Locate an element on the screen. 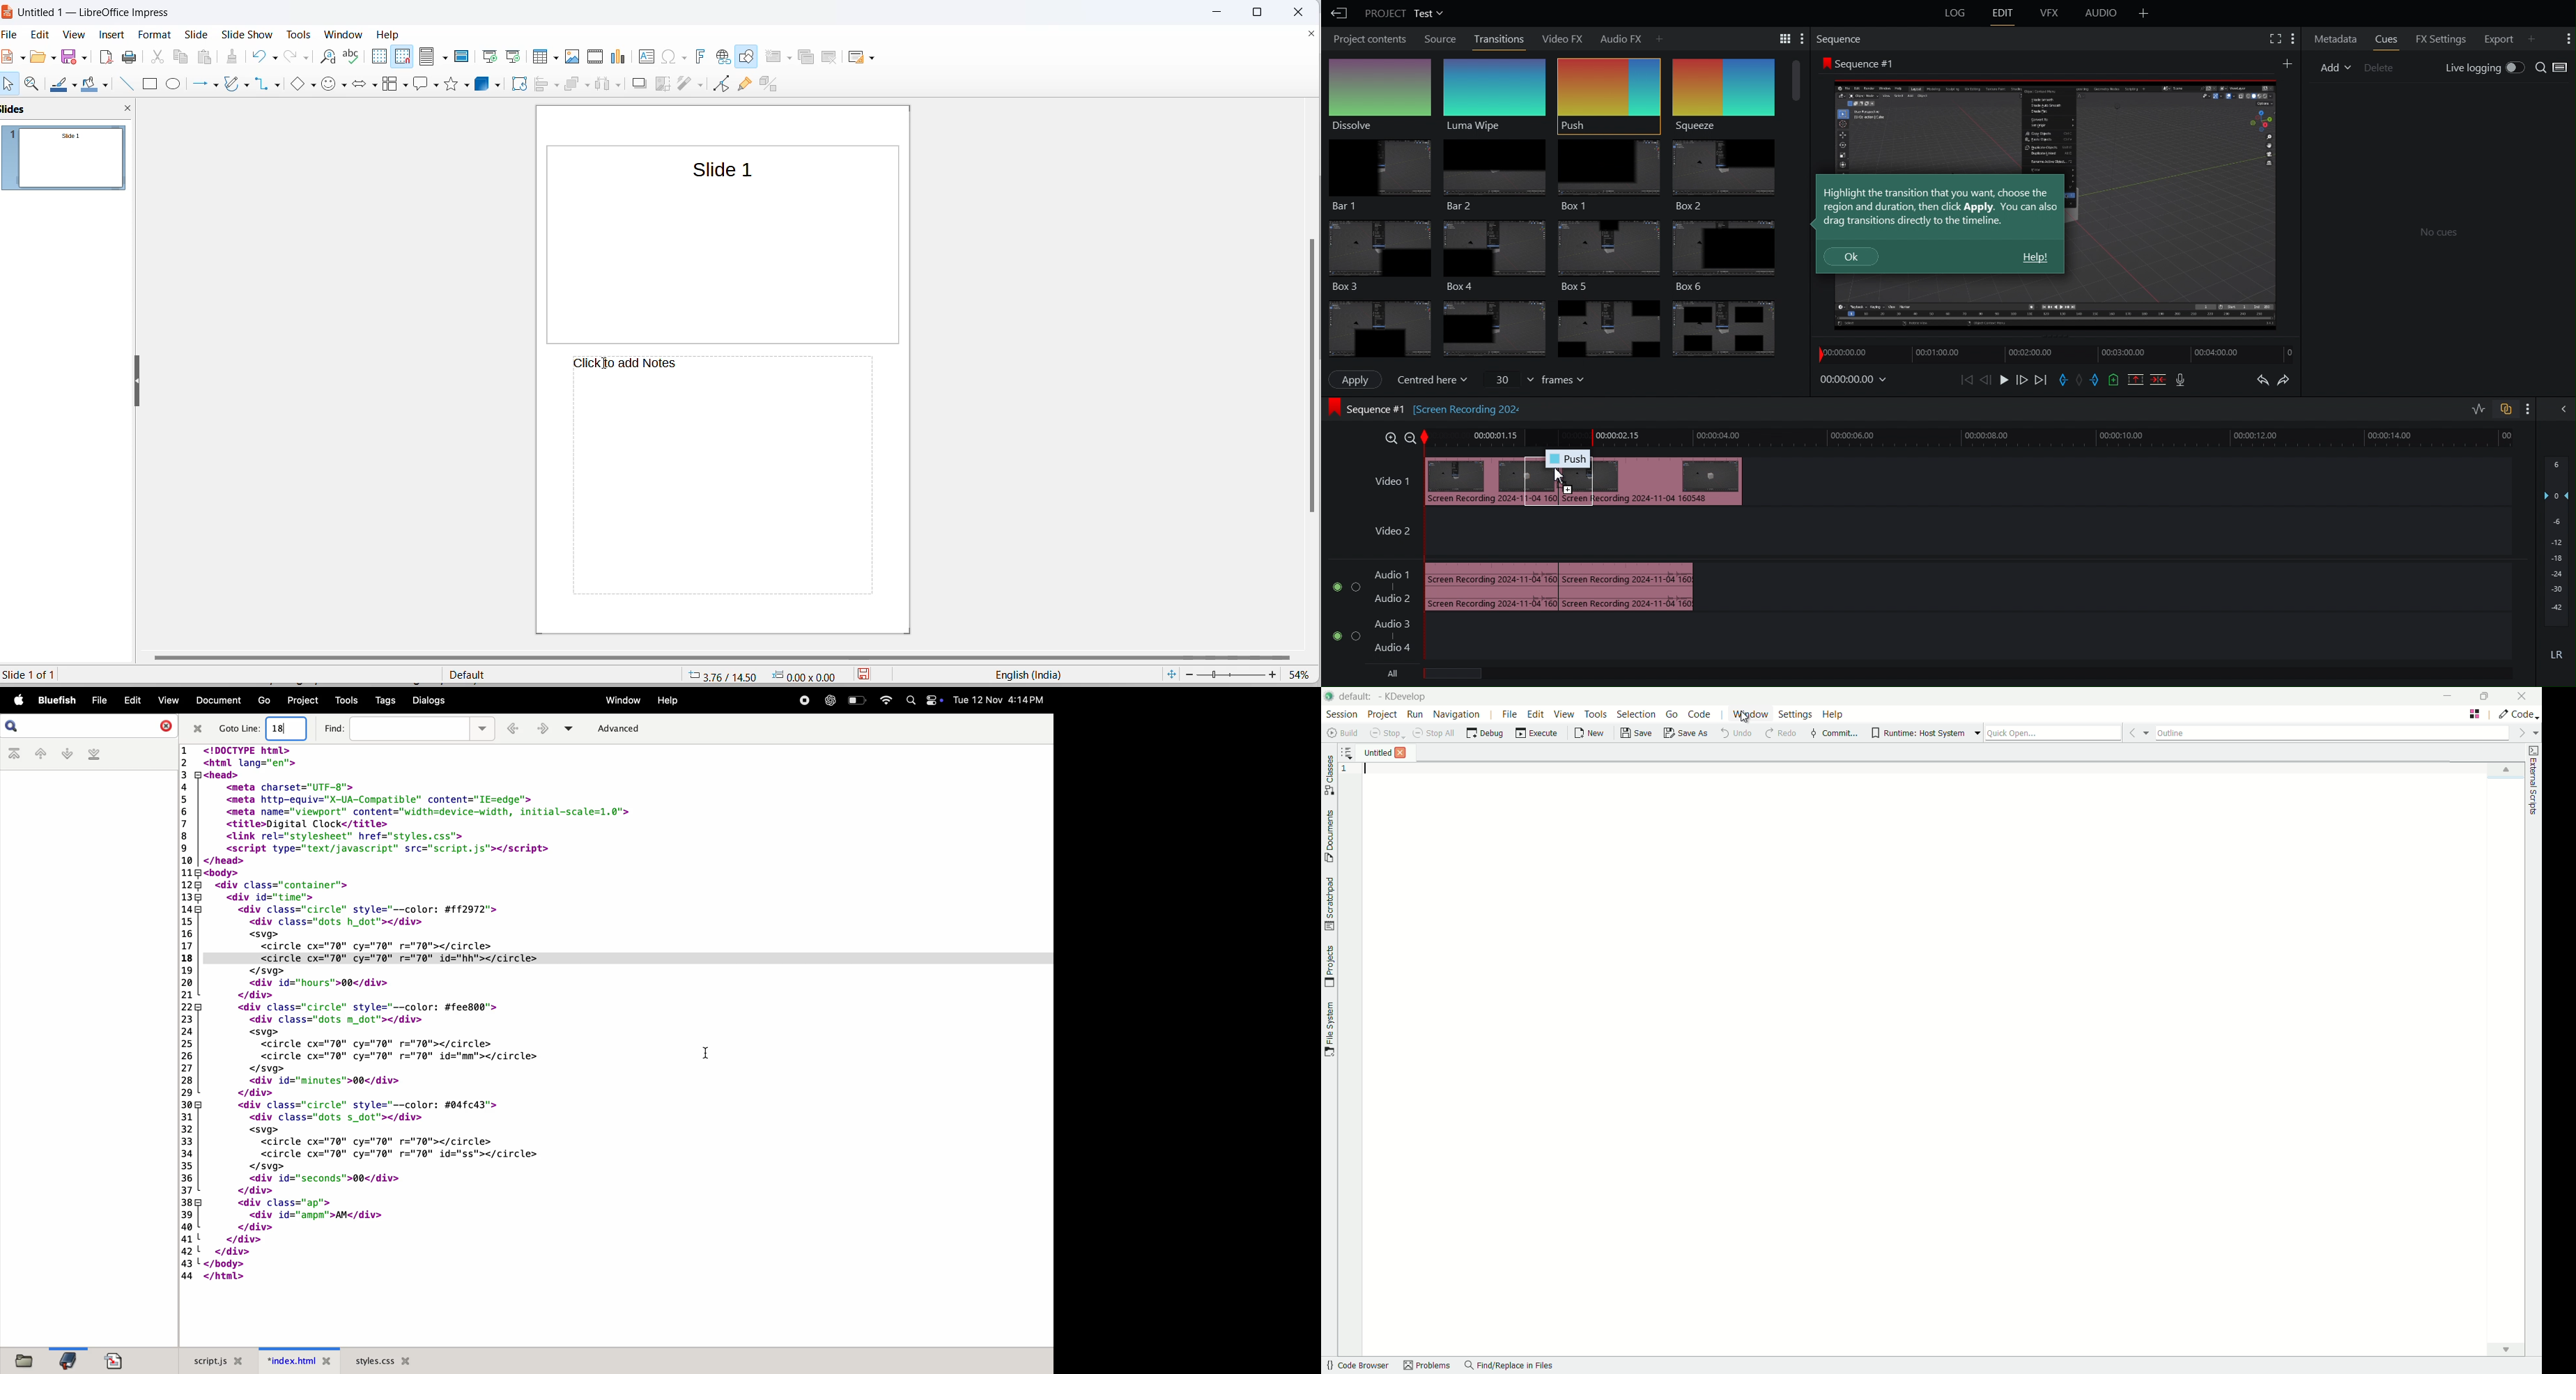 This screenshot has width=2576, height=1400. duplicate slide is located at coordinates (808, 56).